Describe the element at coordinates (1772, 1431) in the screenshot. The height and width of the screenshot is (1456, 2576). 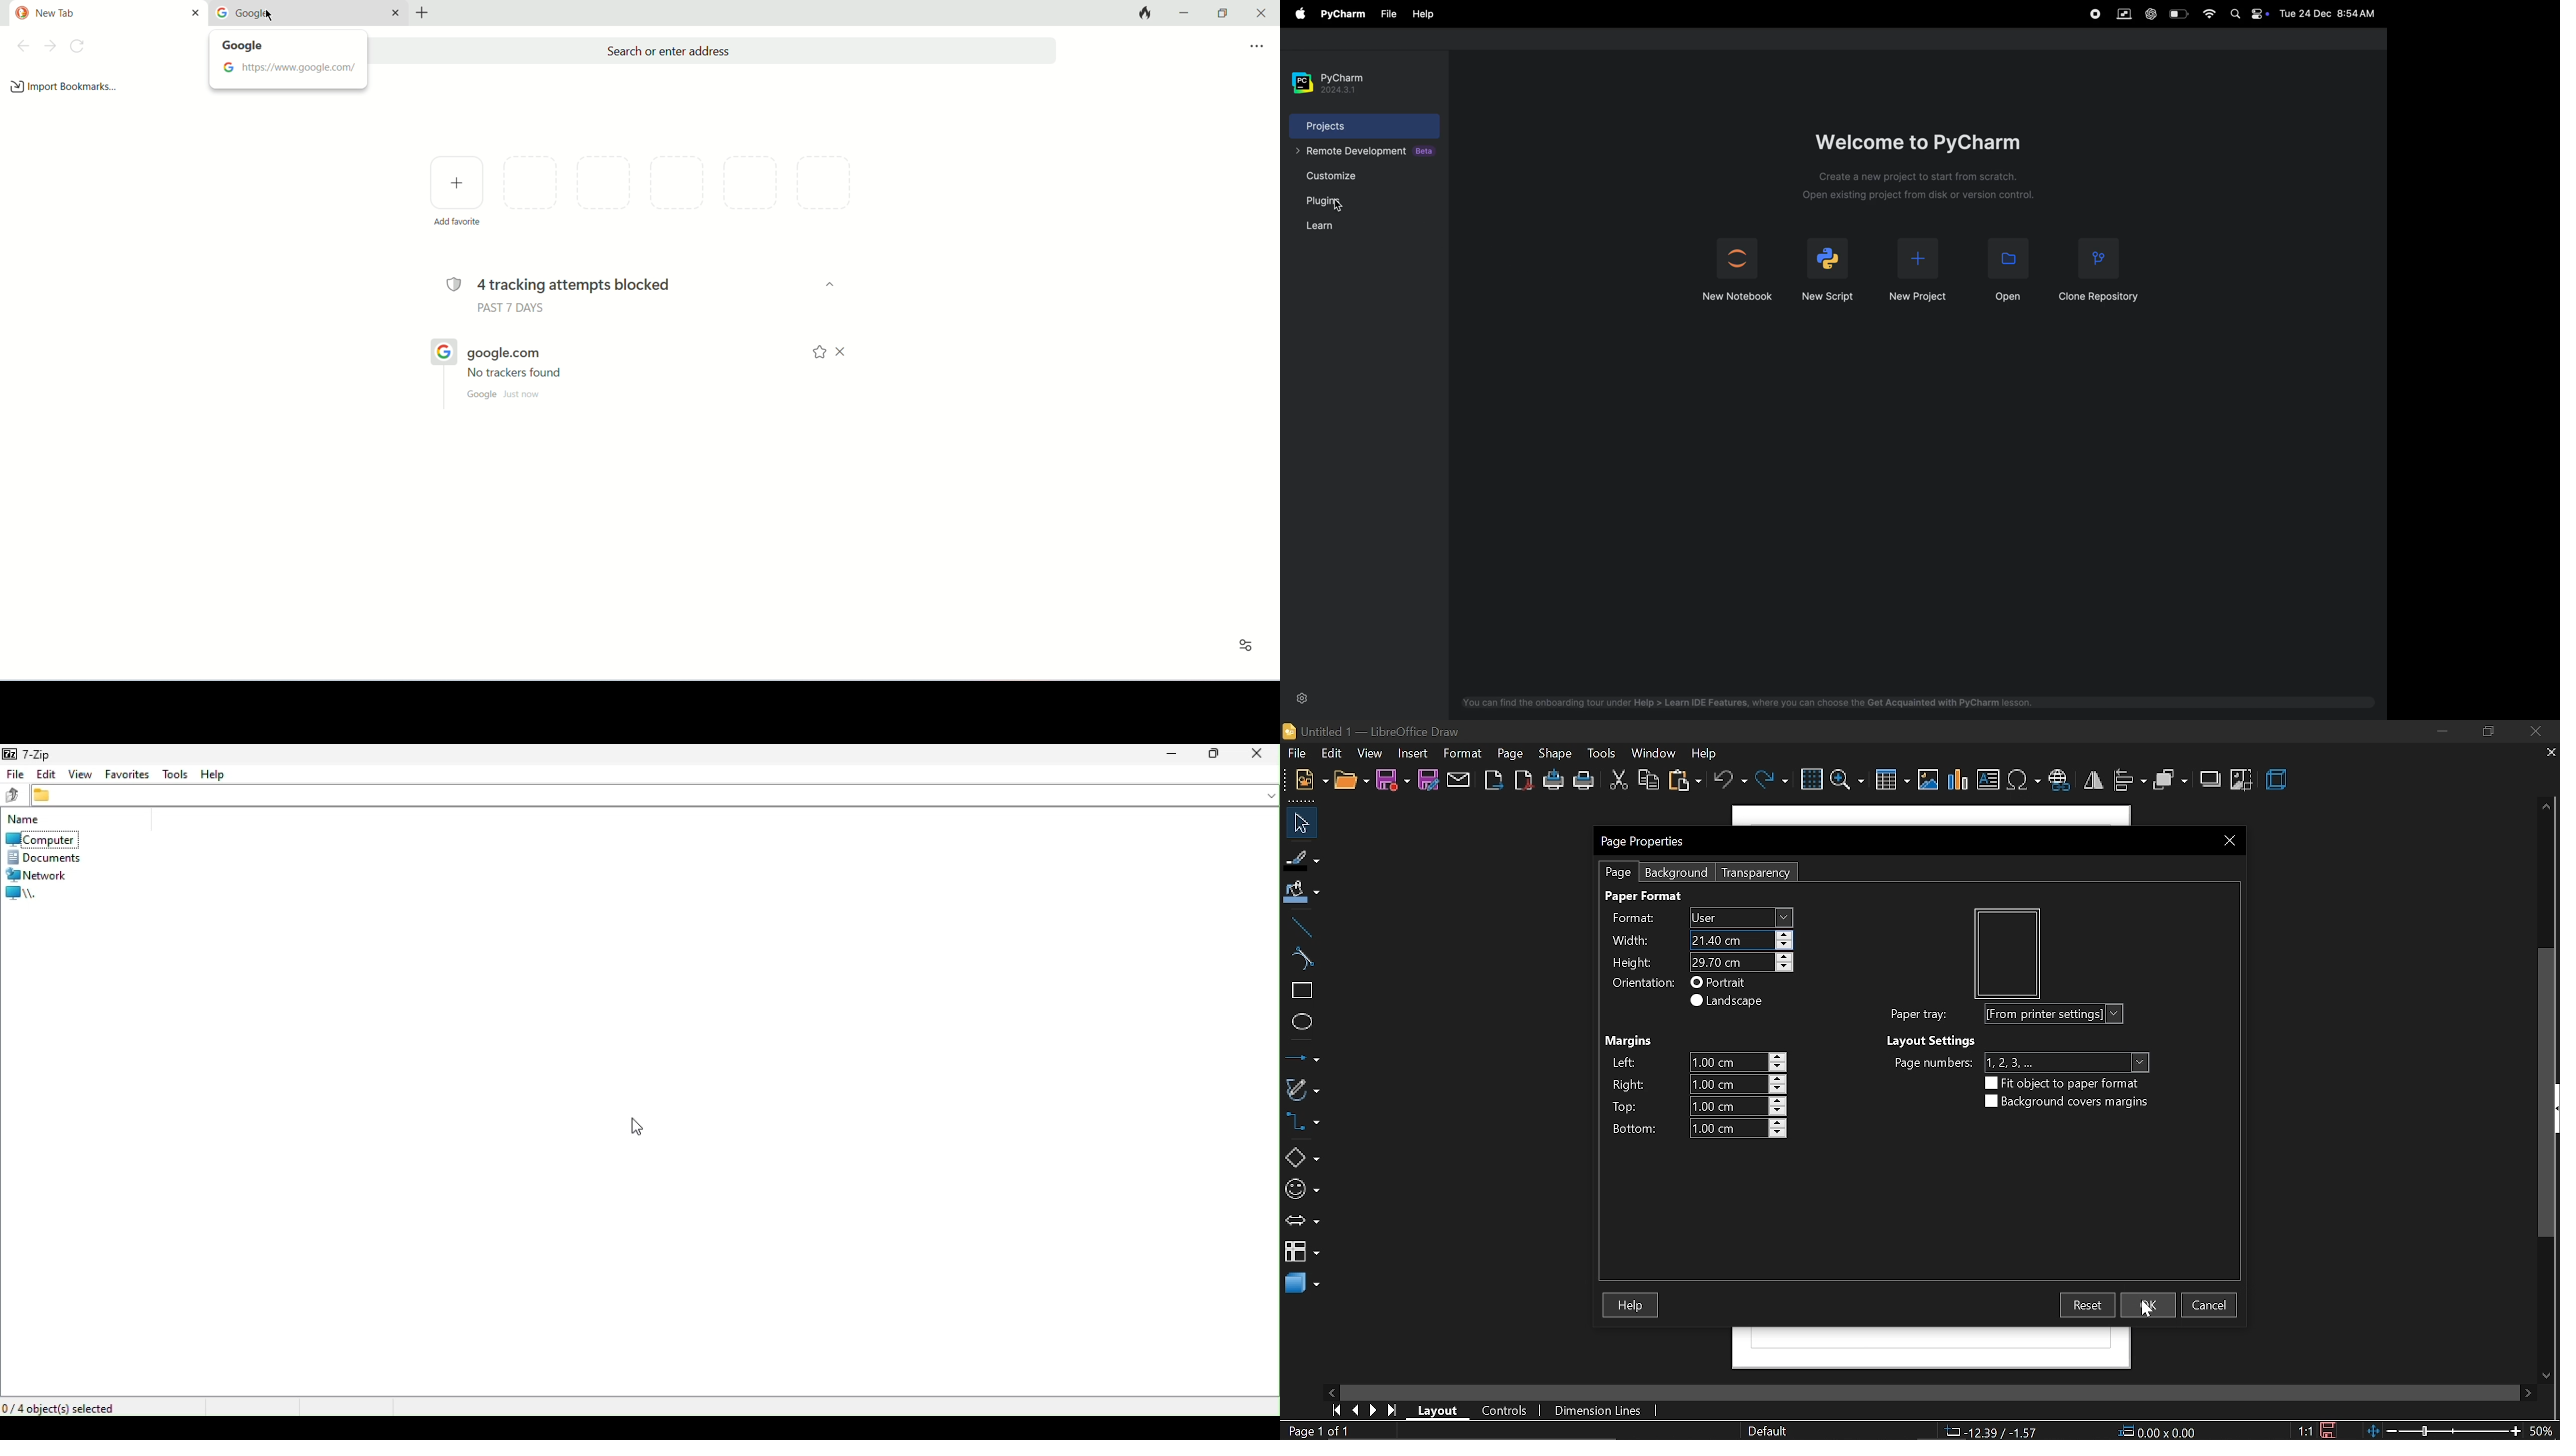
I see `Defaul - page style` at that location.